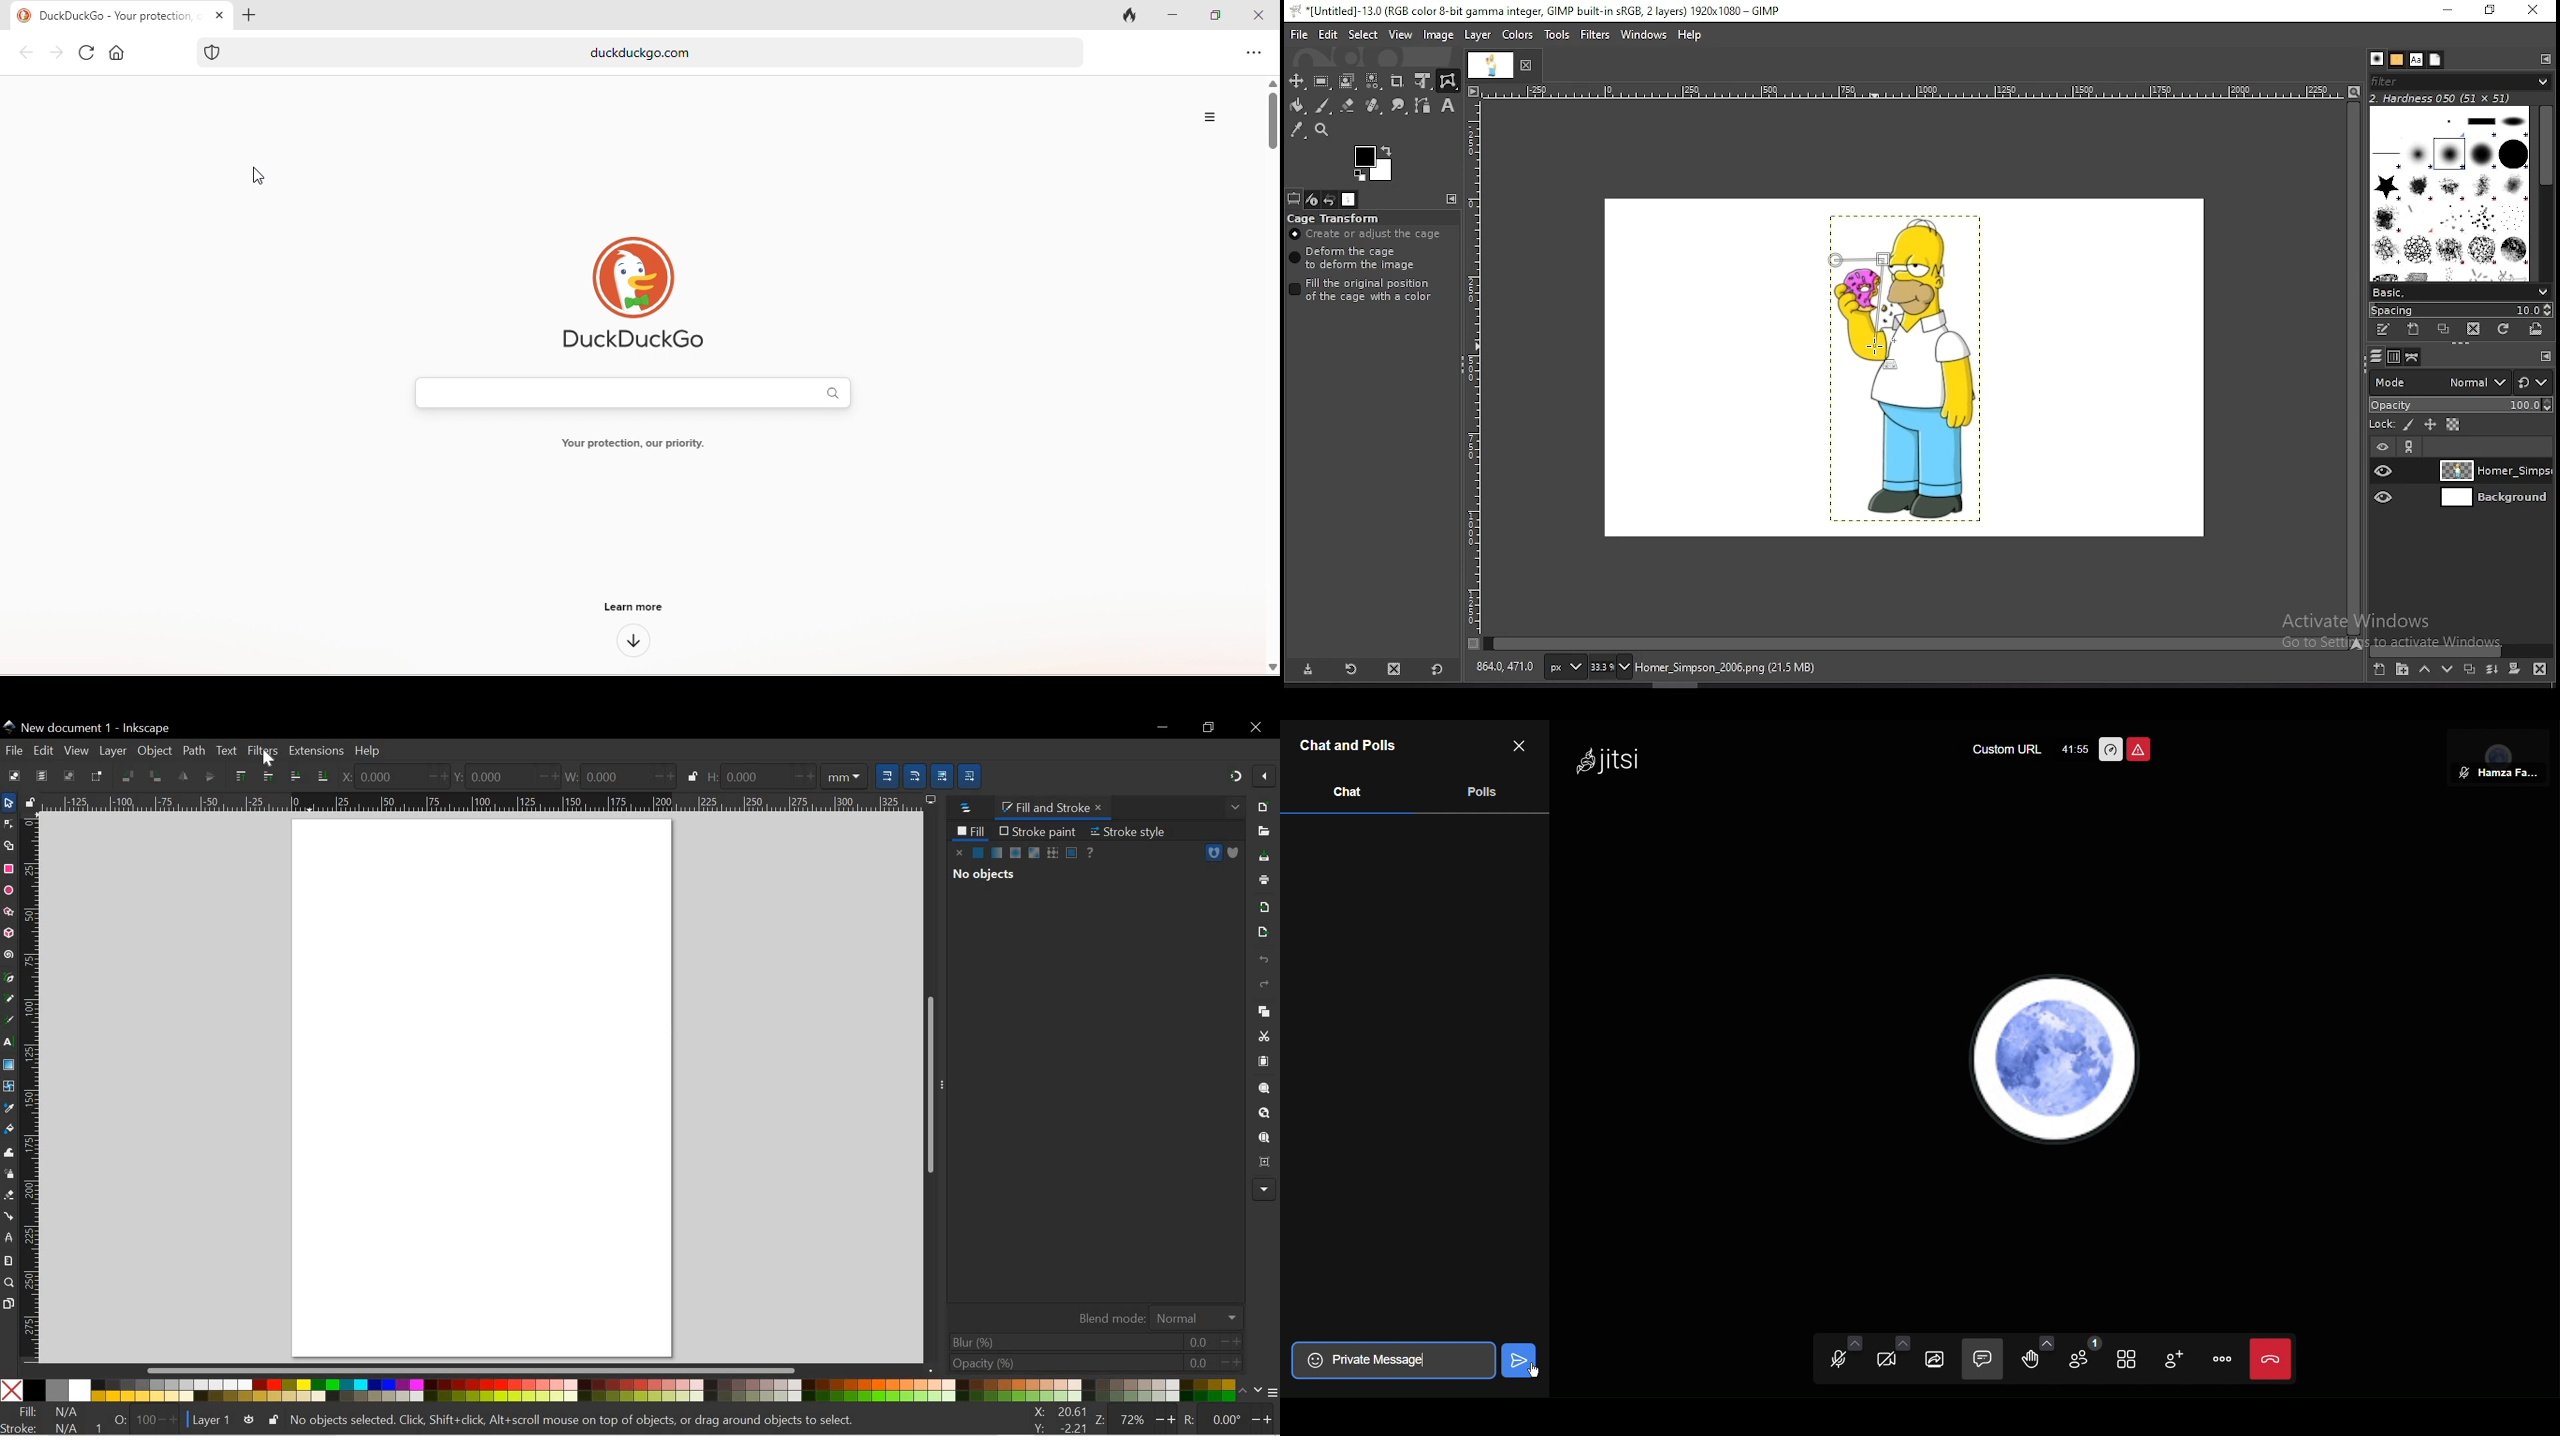 The height and width of the screenshot is (1456, 2576). Describe the element at coordinates (2448, 331) in the screenshot. I see `duplicate brush` at that location.